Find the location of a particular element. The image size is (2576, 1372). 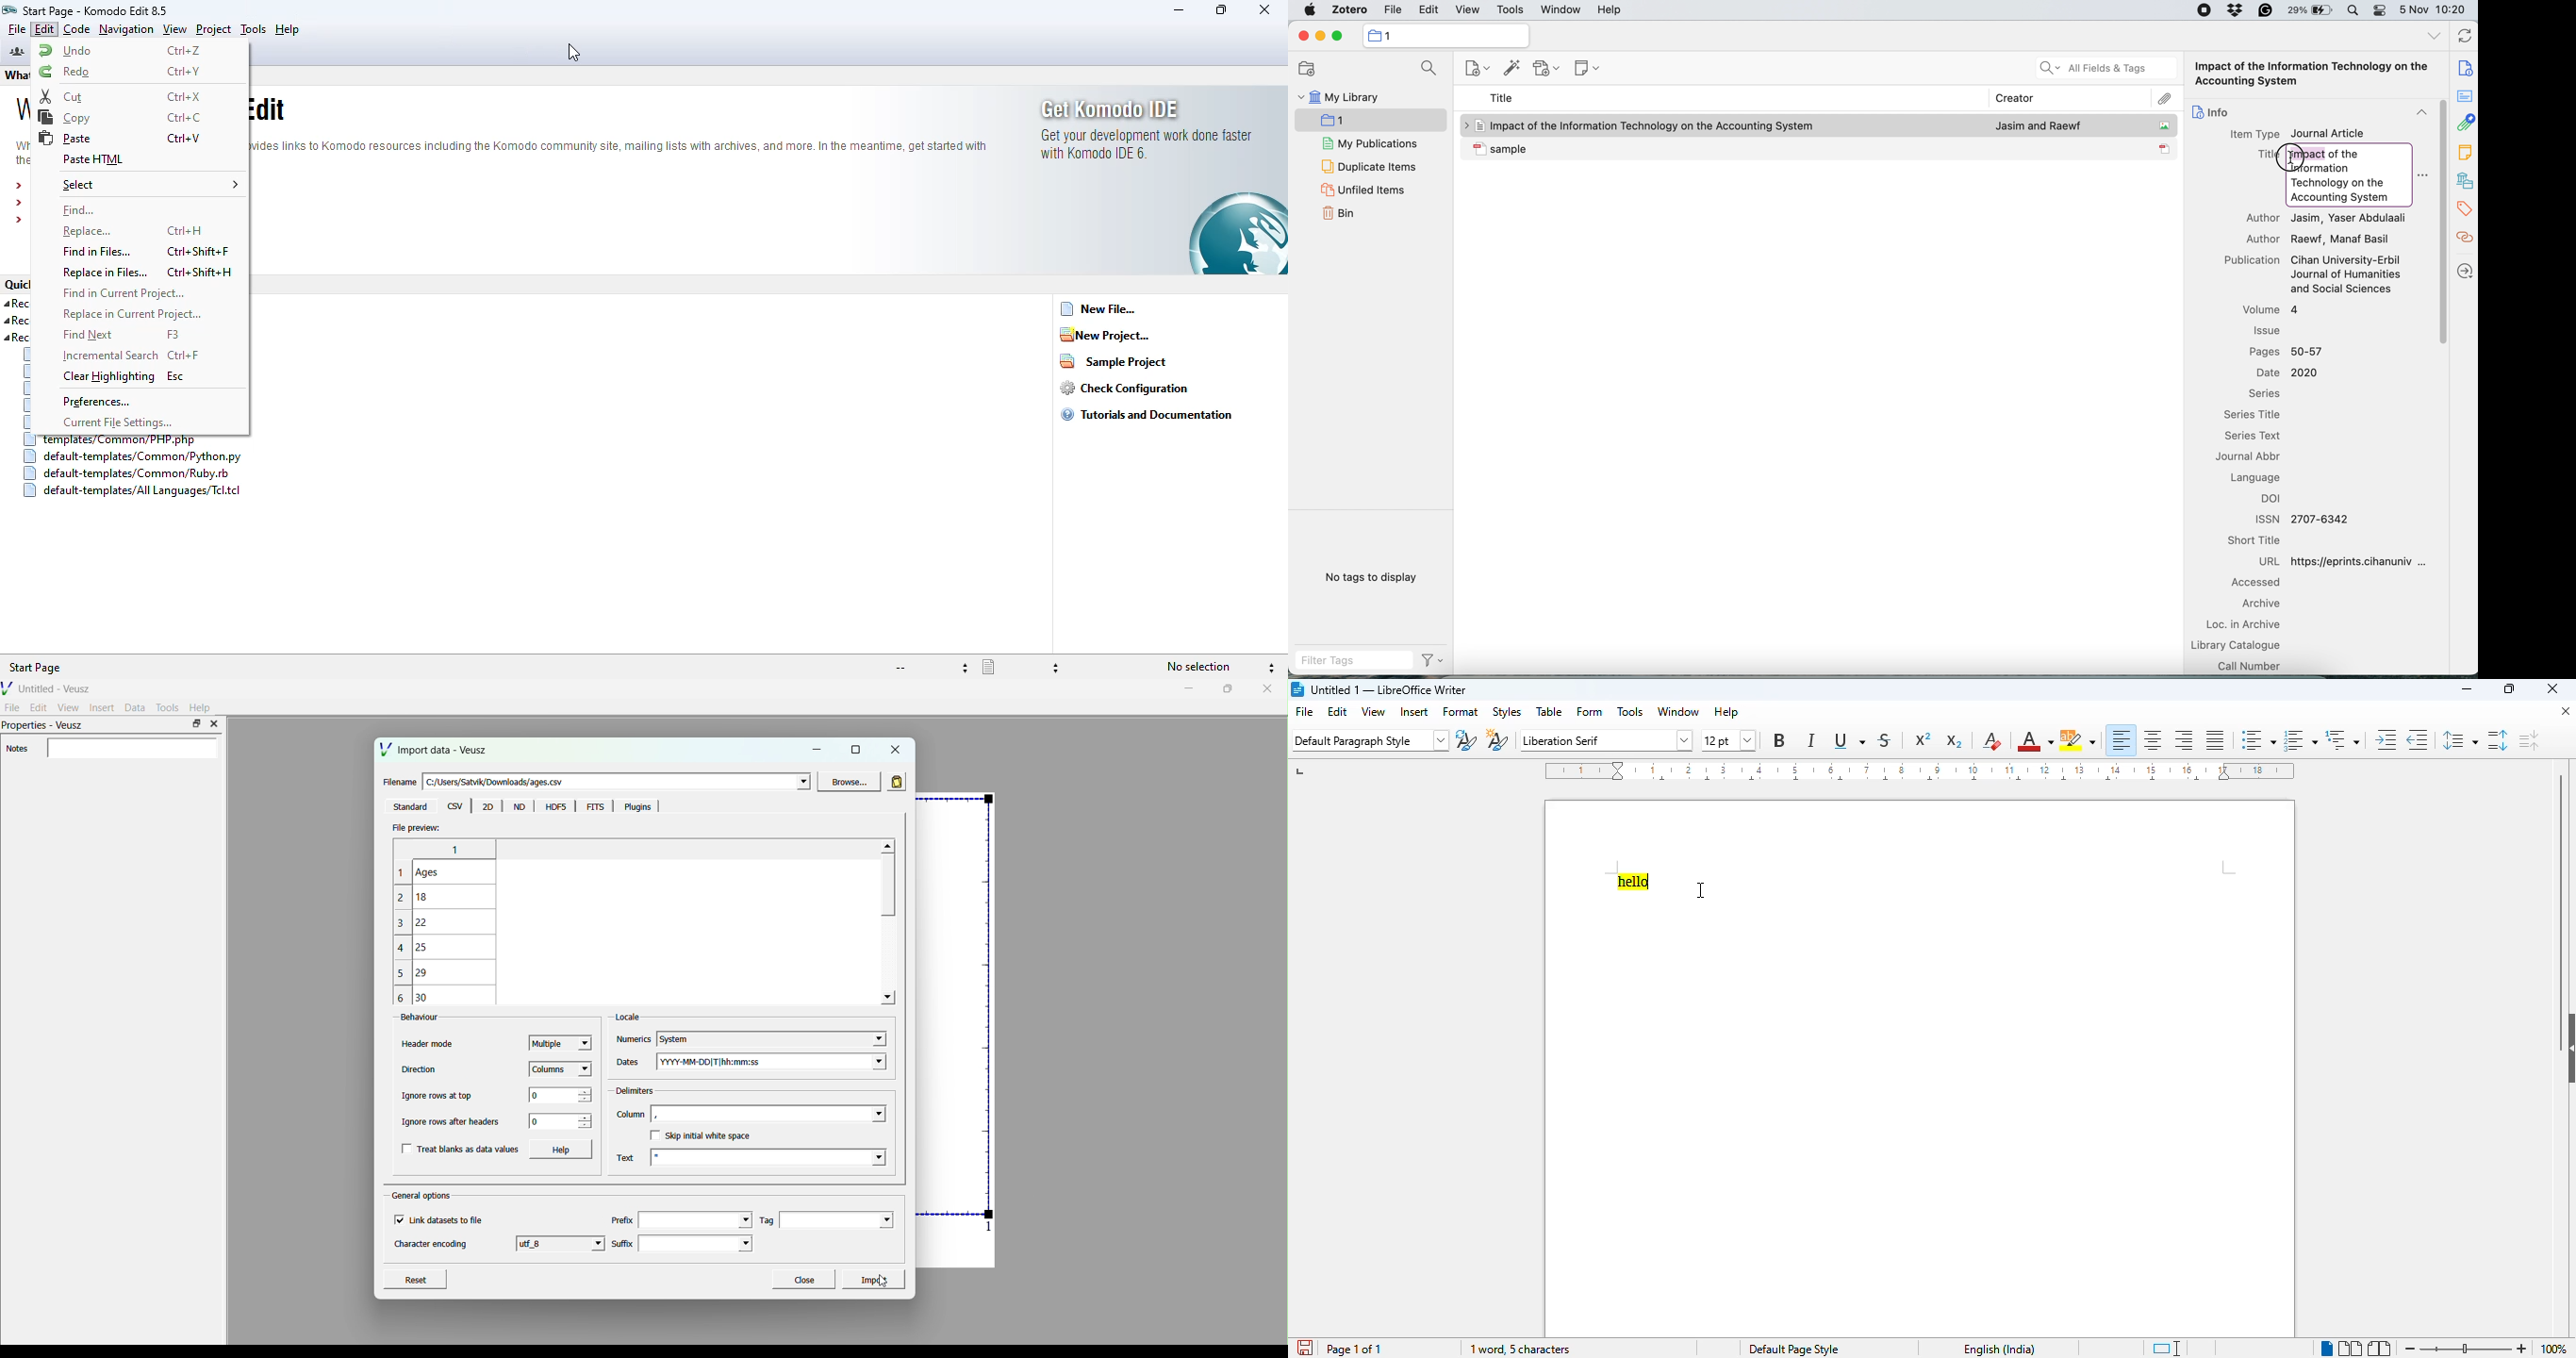

close is located at coordinates (1267, 690).